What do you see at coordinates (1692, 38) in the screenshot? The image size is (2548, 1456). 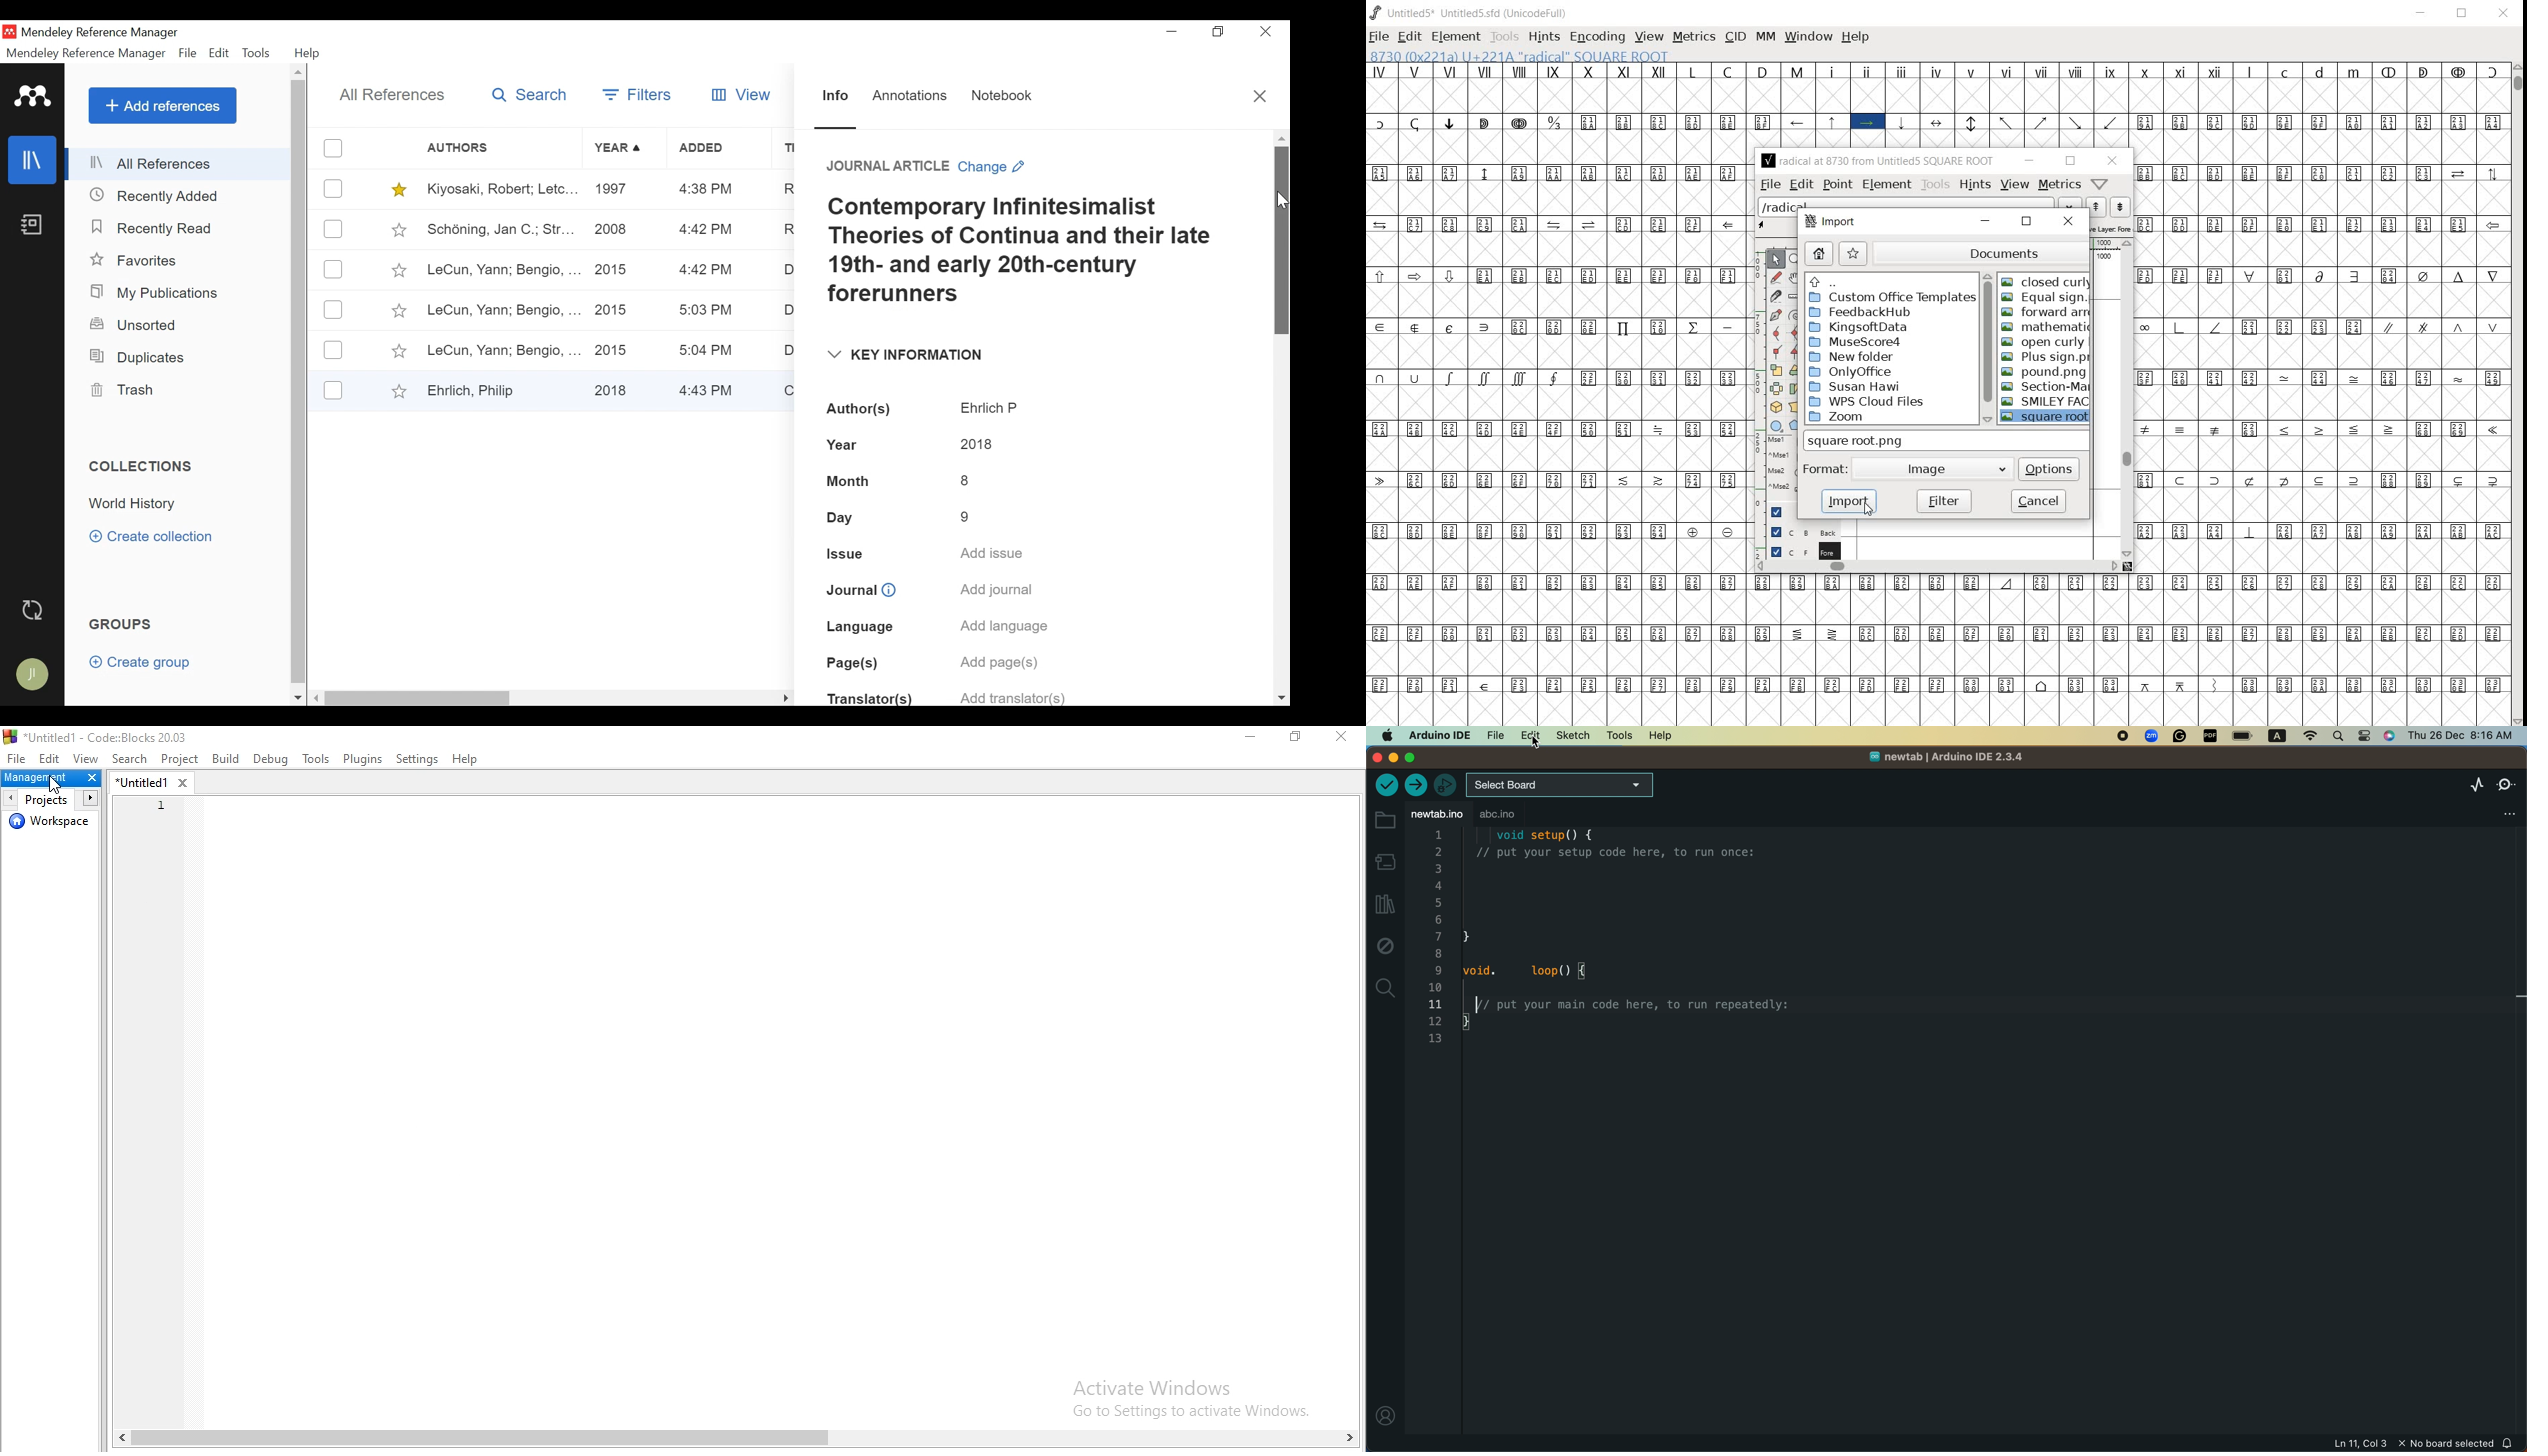 I see `METRICS` at bounding box center [1692, 38].